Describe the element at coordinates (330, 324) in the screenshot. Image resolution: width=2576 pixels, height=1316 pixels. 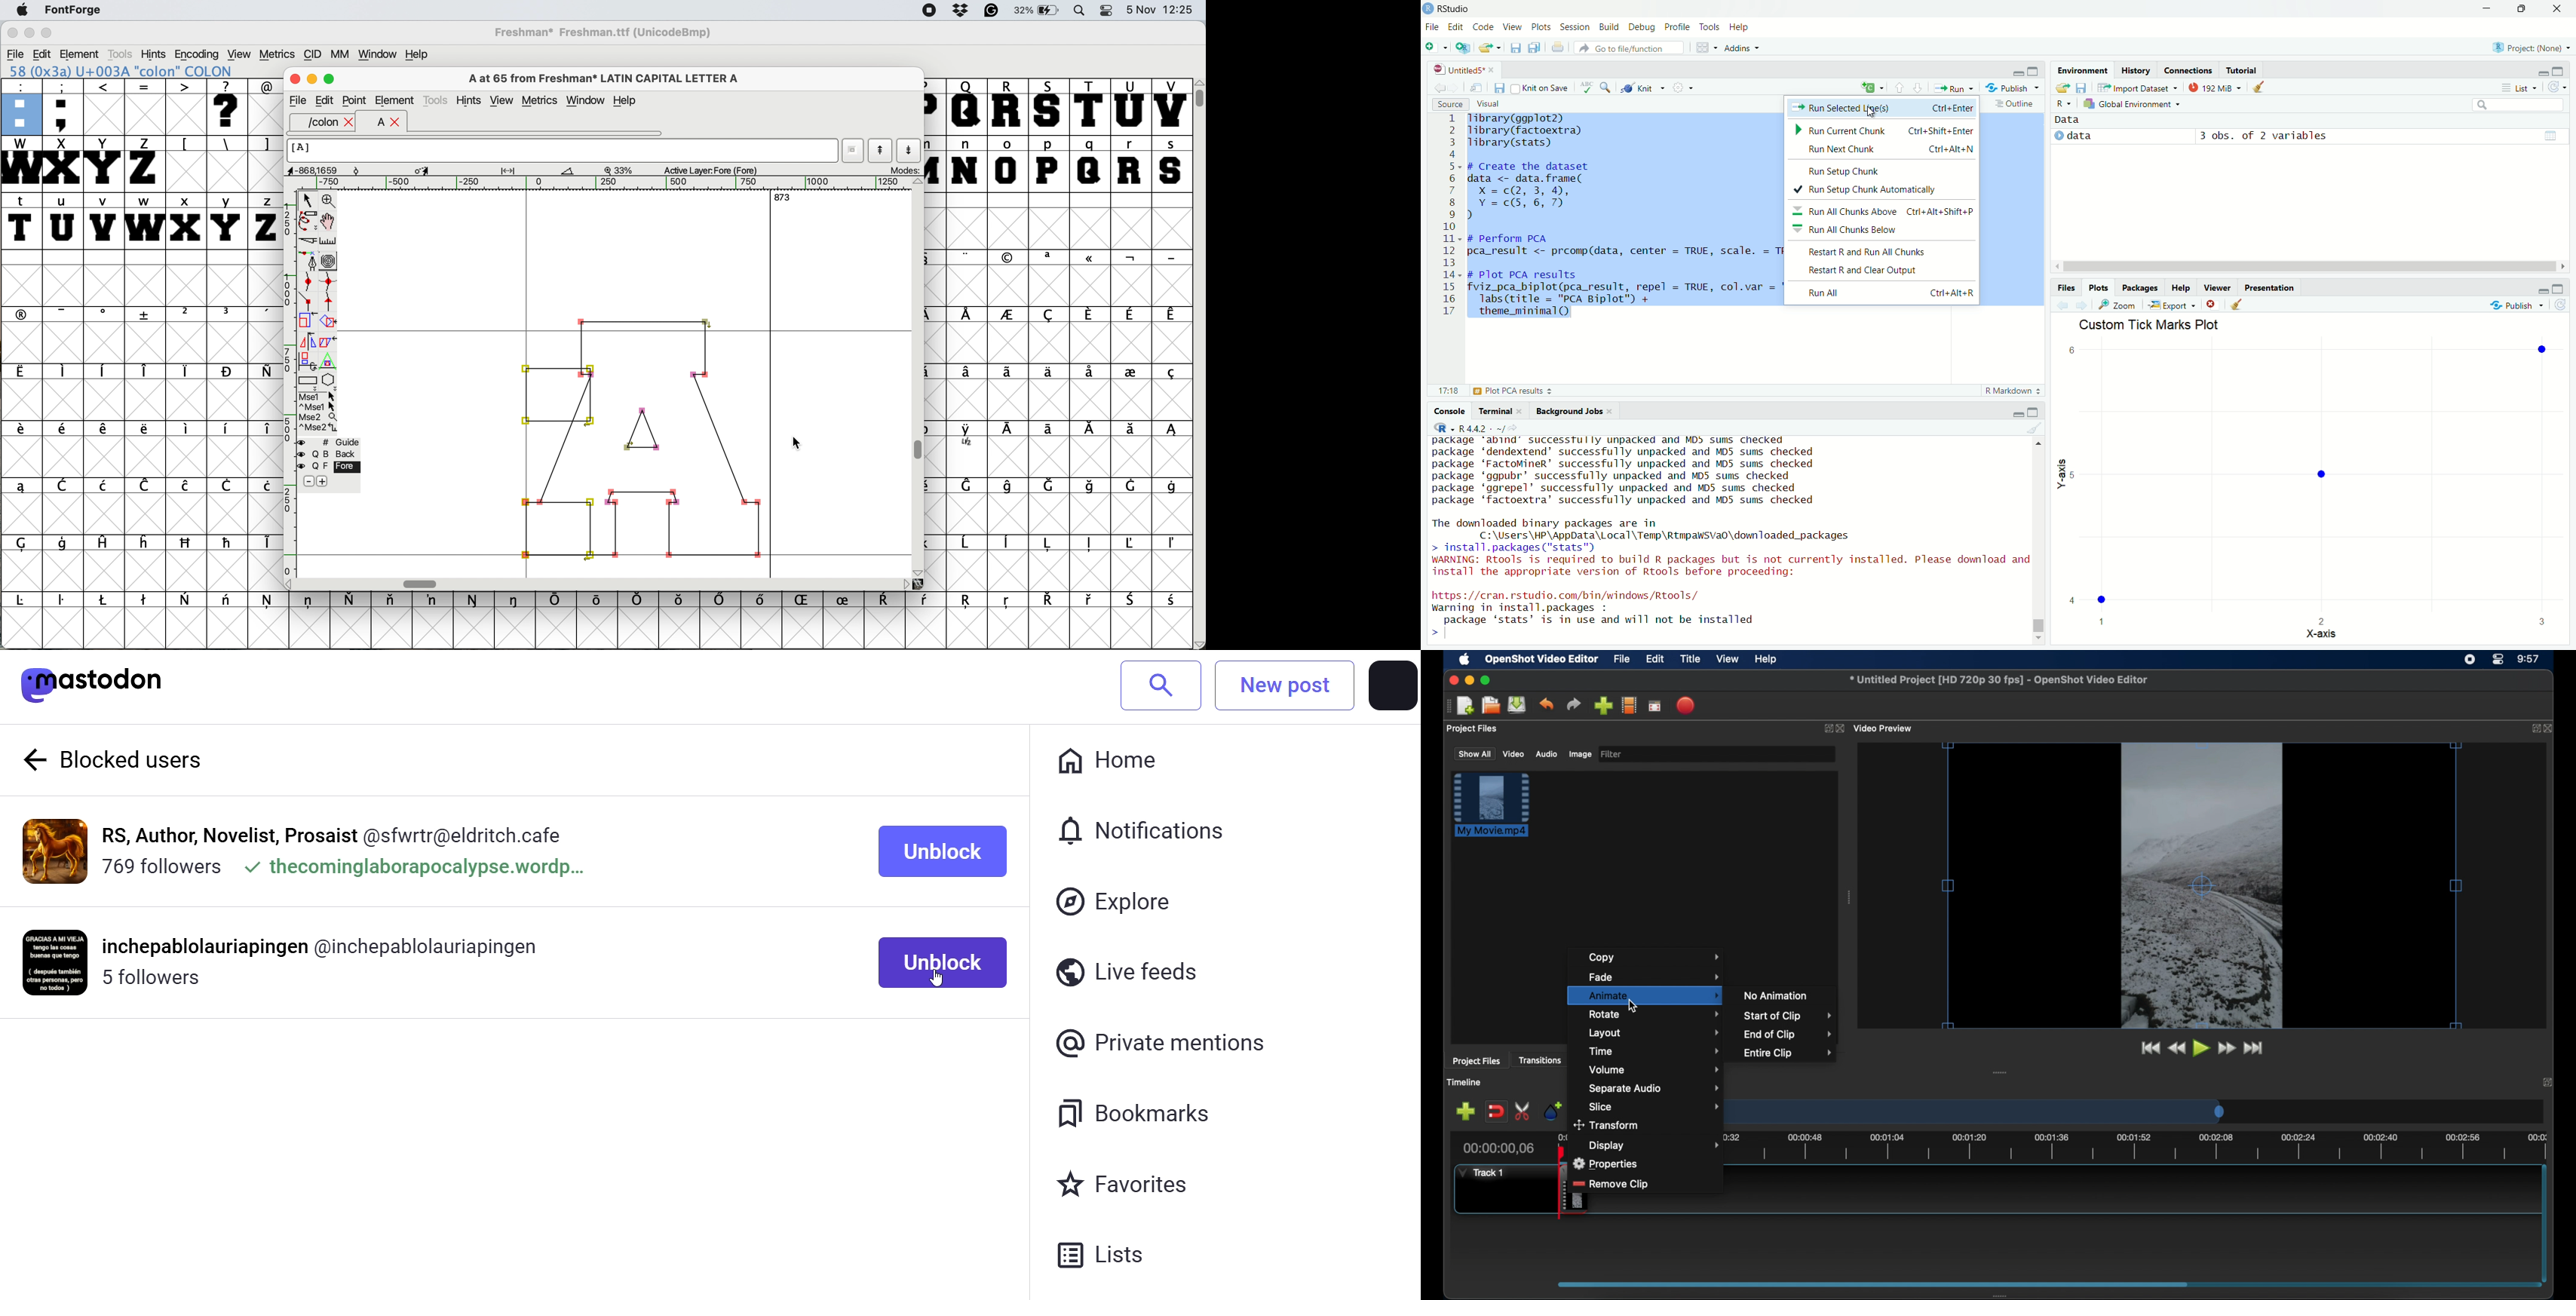
I see `rotate the selection` at that location.